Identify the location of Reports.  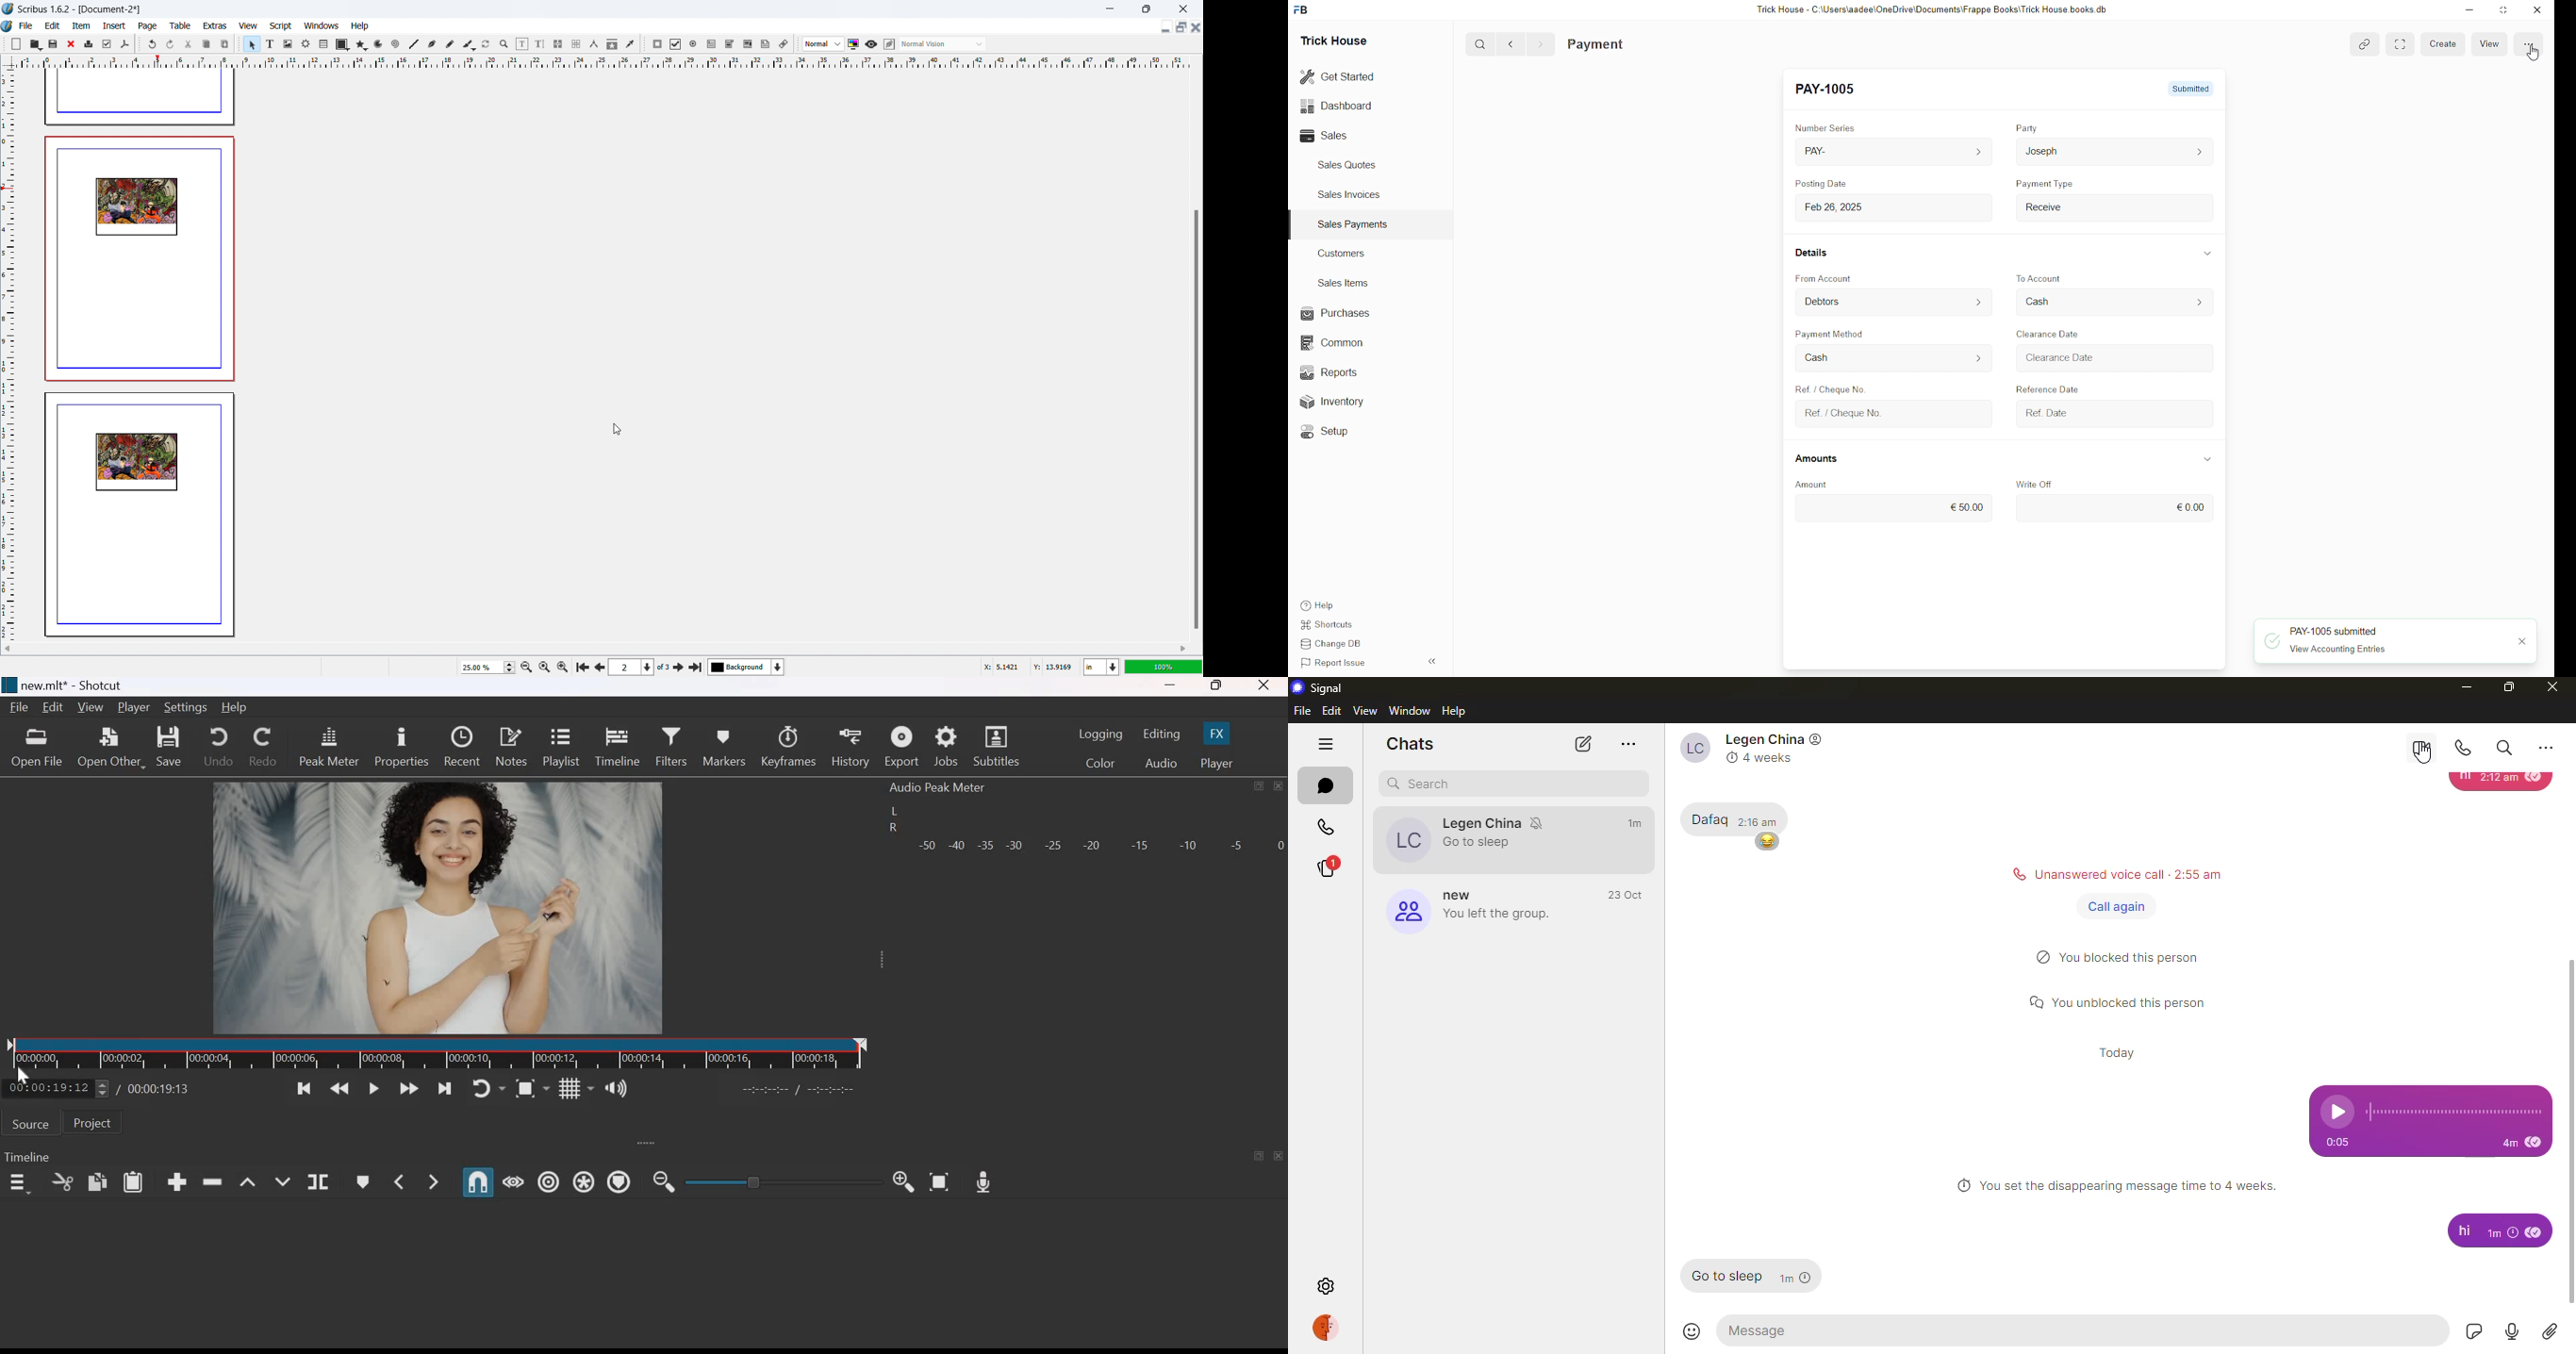
(1337, 371).